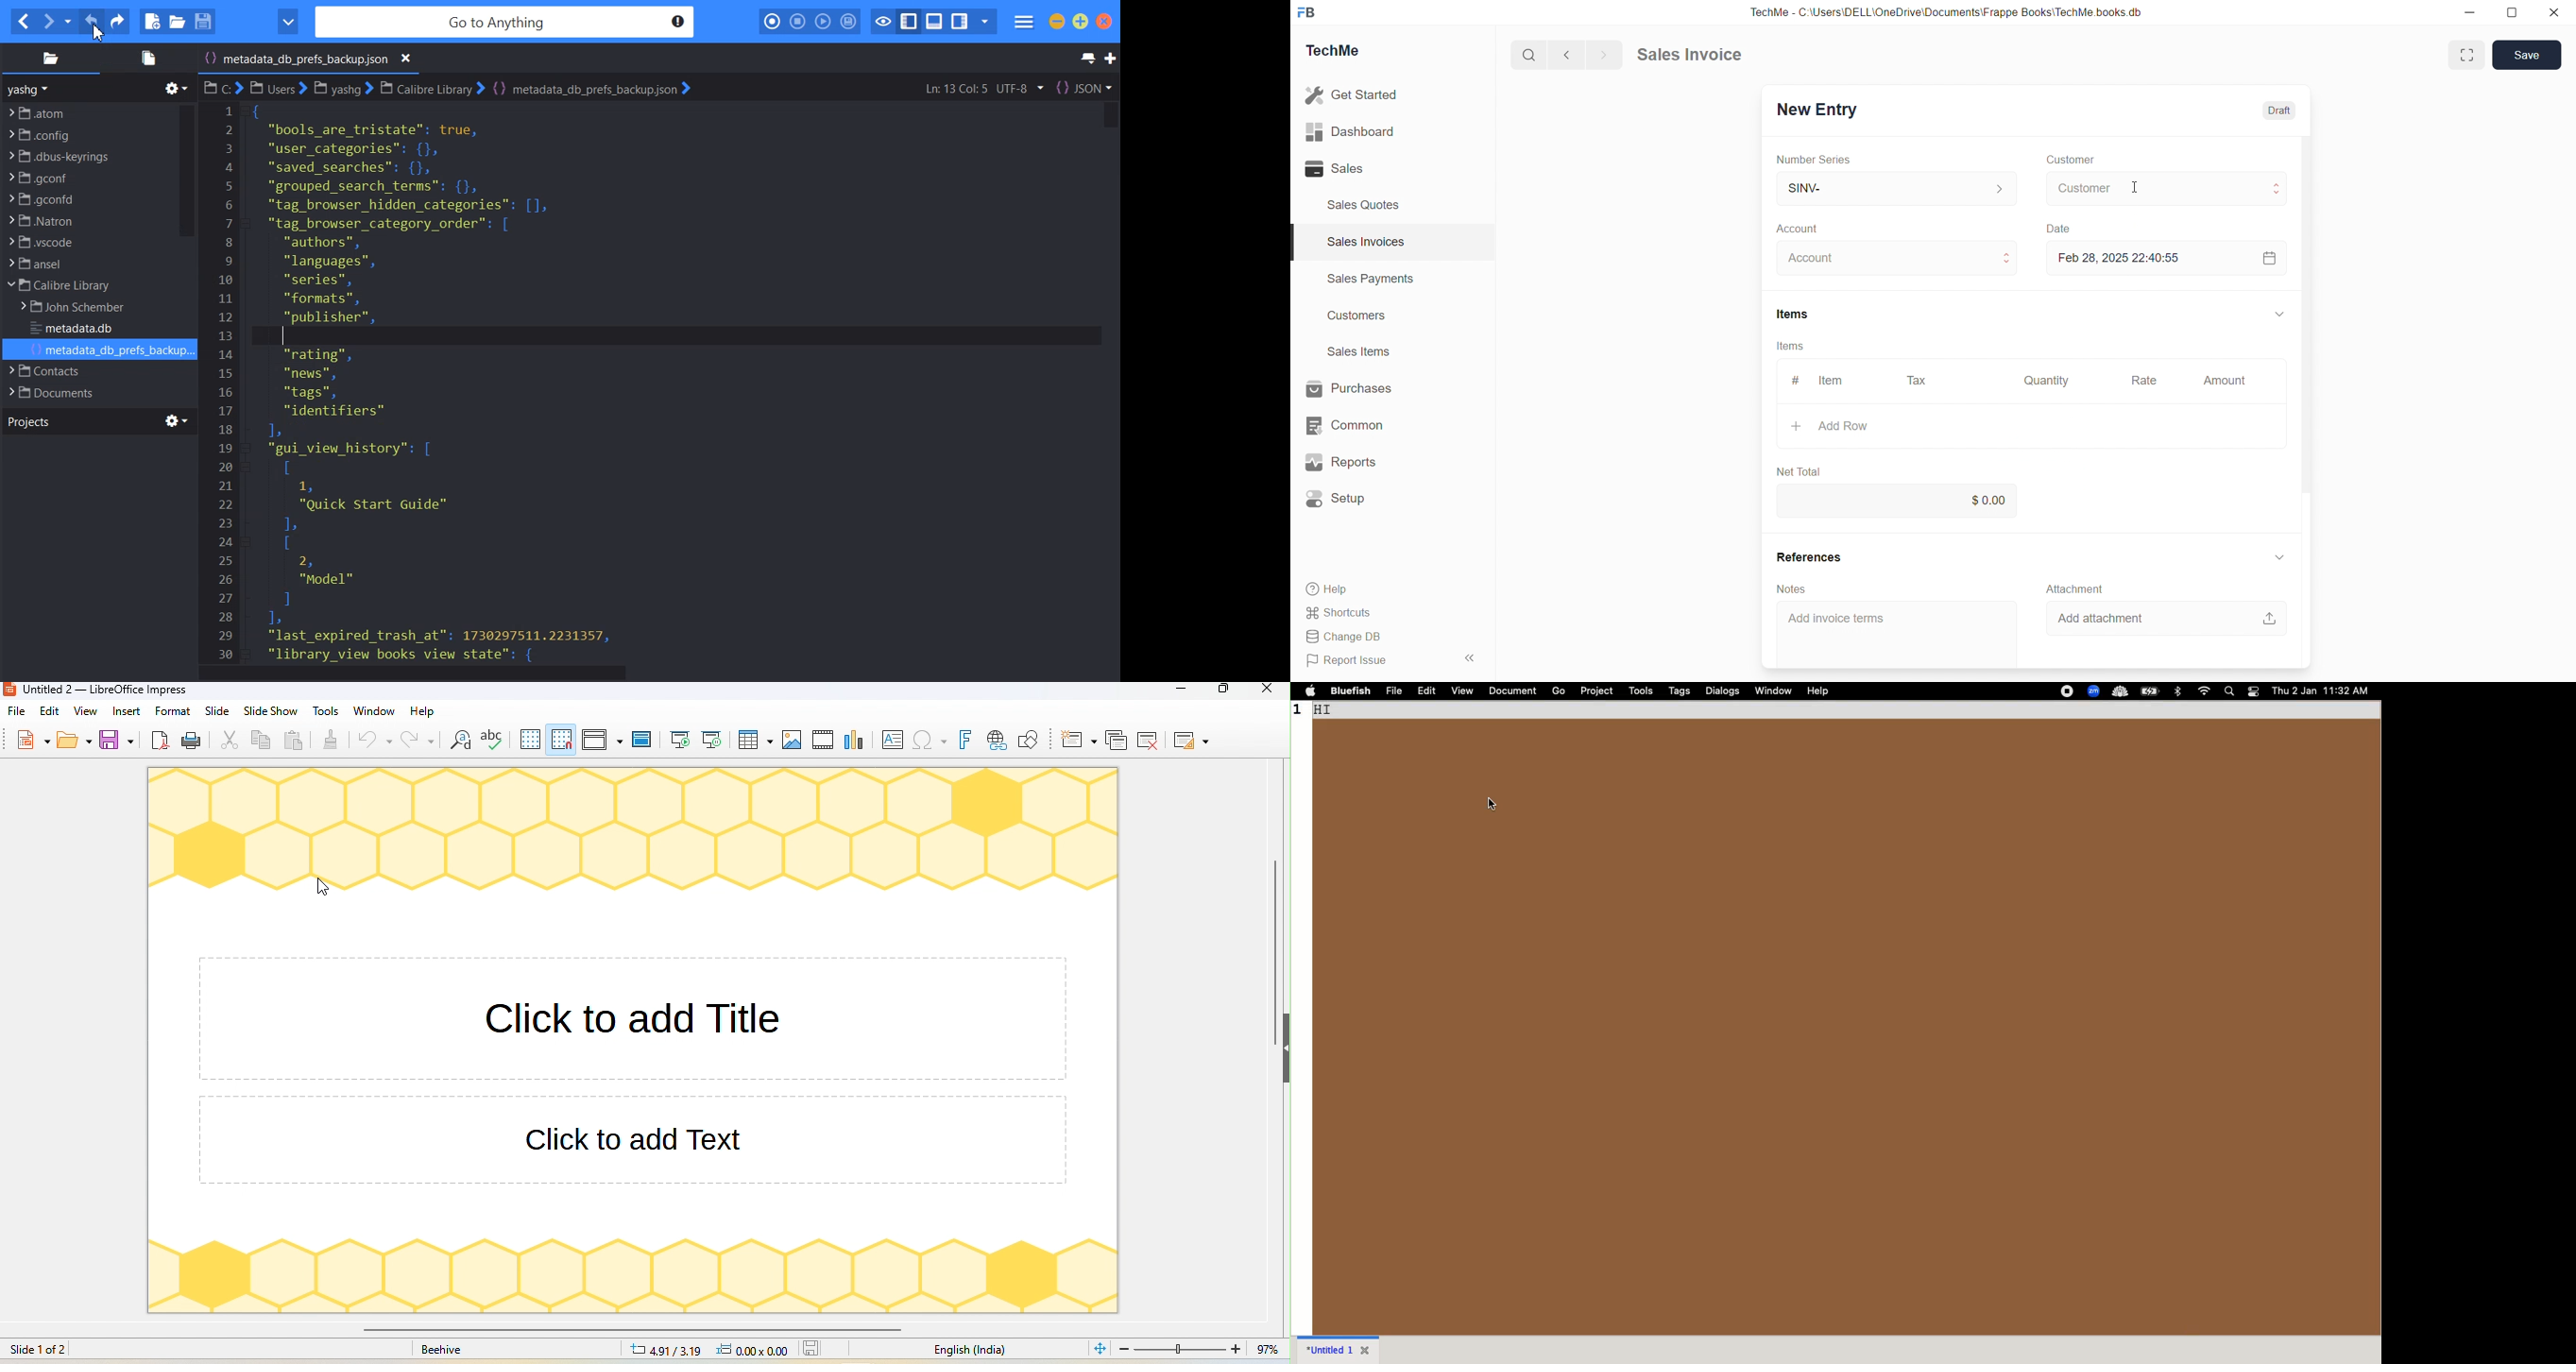 The height and width of the screenshot is (1372, 2576). Describe the element at coordinates (1820, 111) in the screenshot. I see `New Entry` at that location.